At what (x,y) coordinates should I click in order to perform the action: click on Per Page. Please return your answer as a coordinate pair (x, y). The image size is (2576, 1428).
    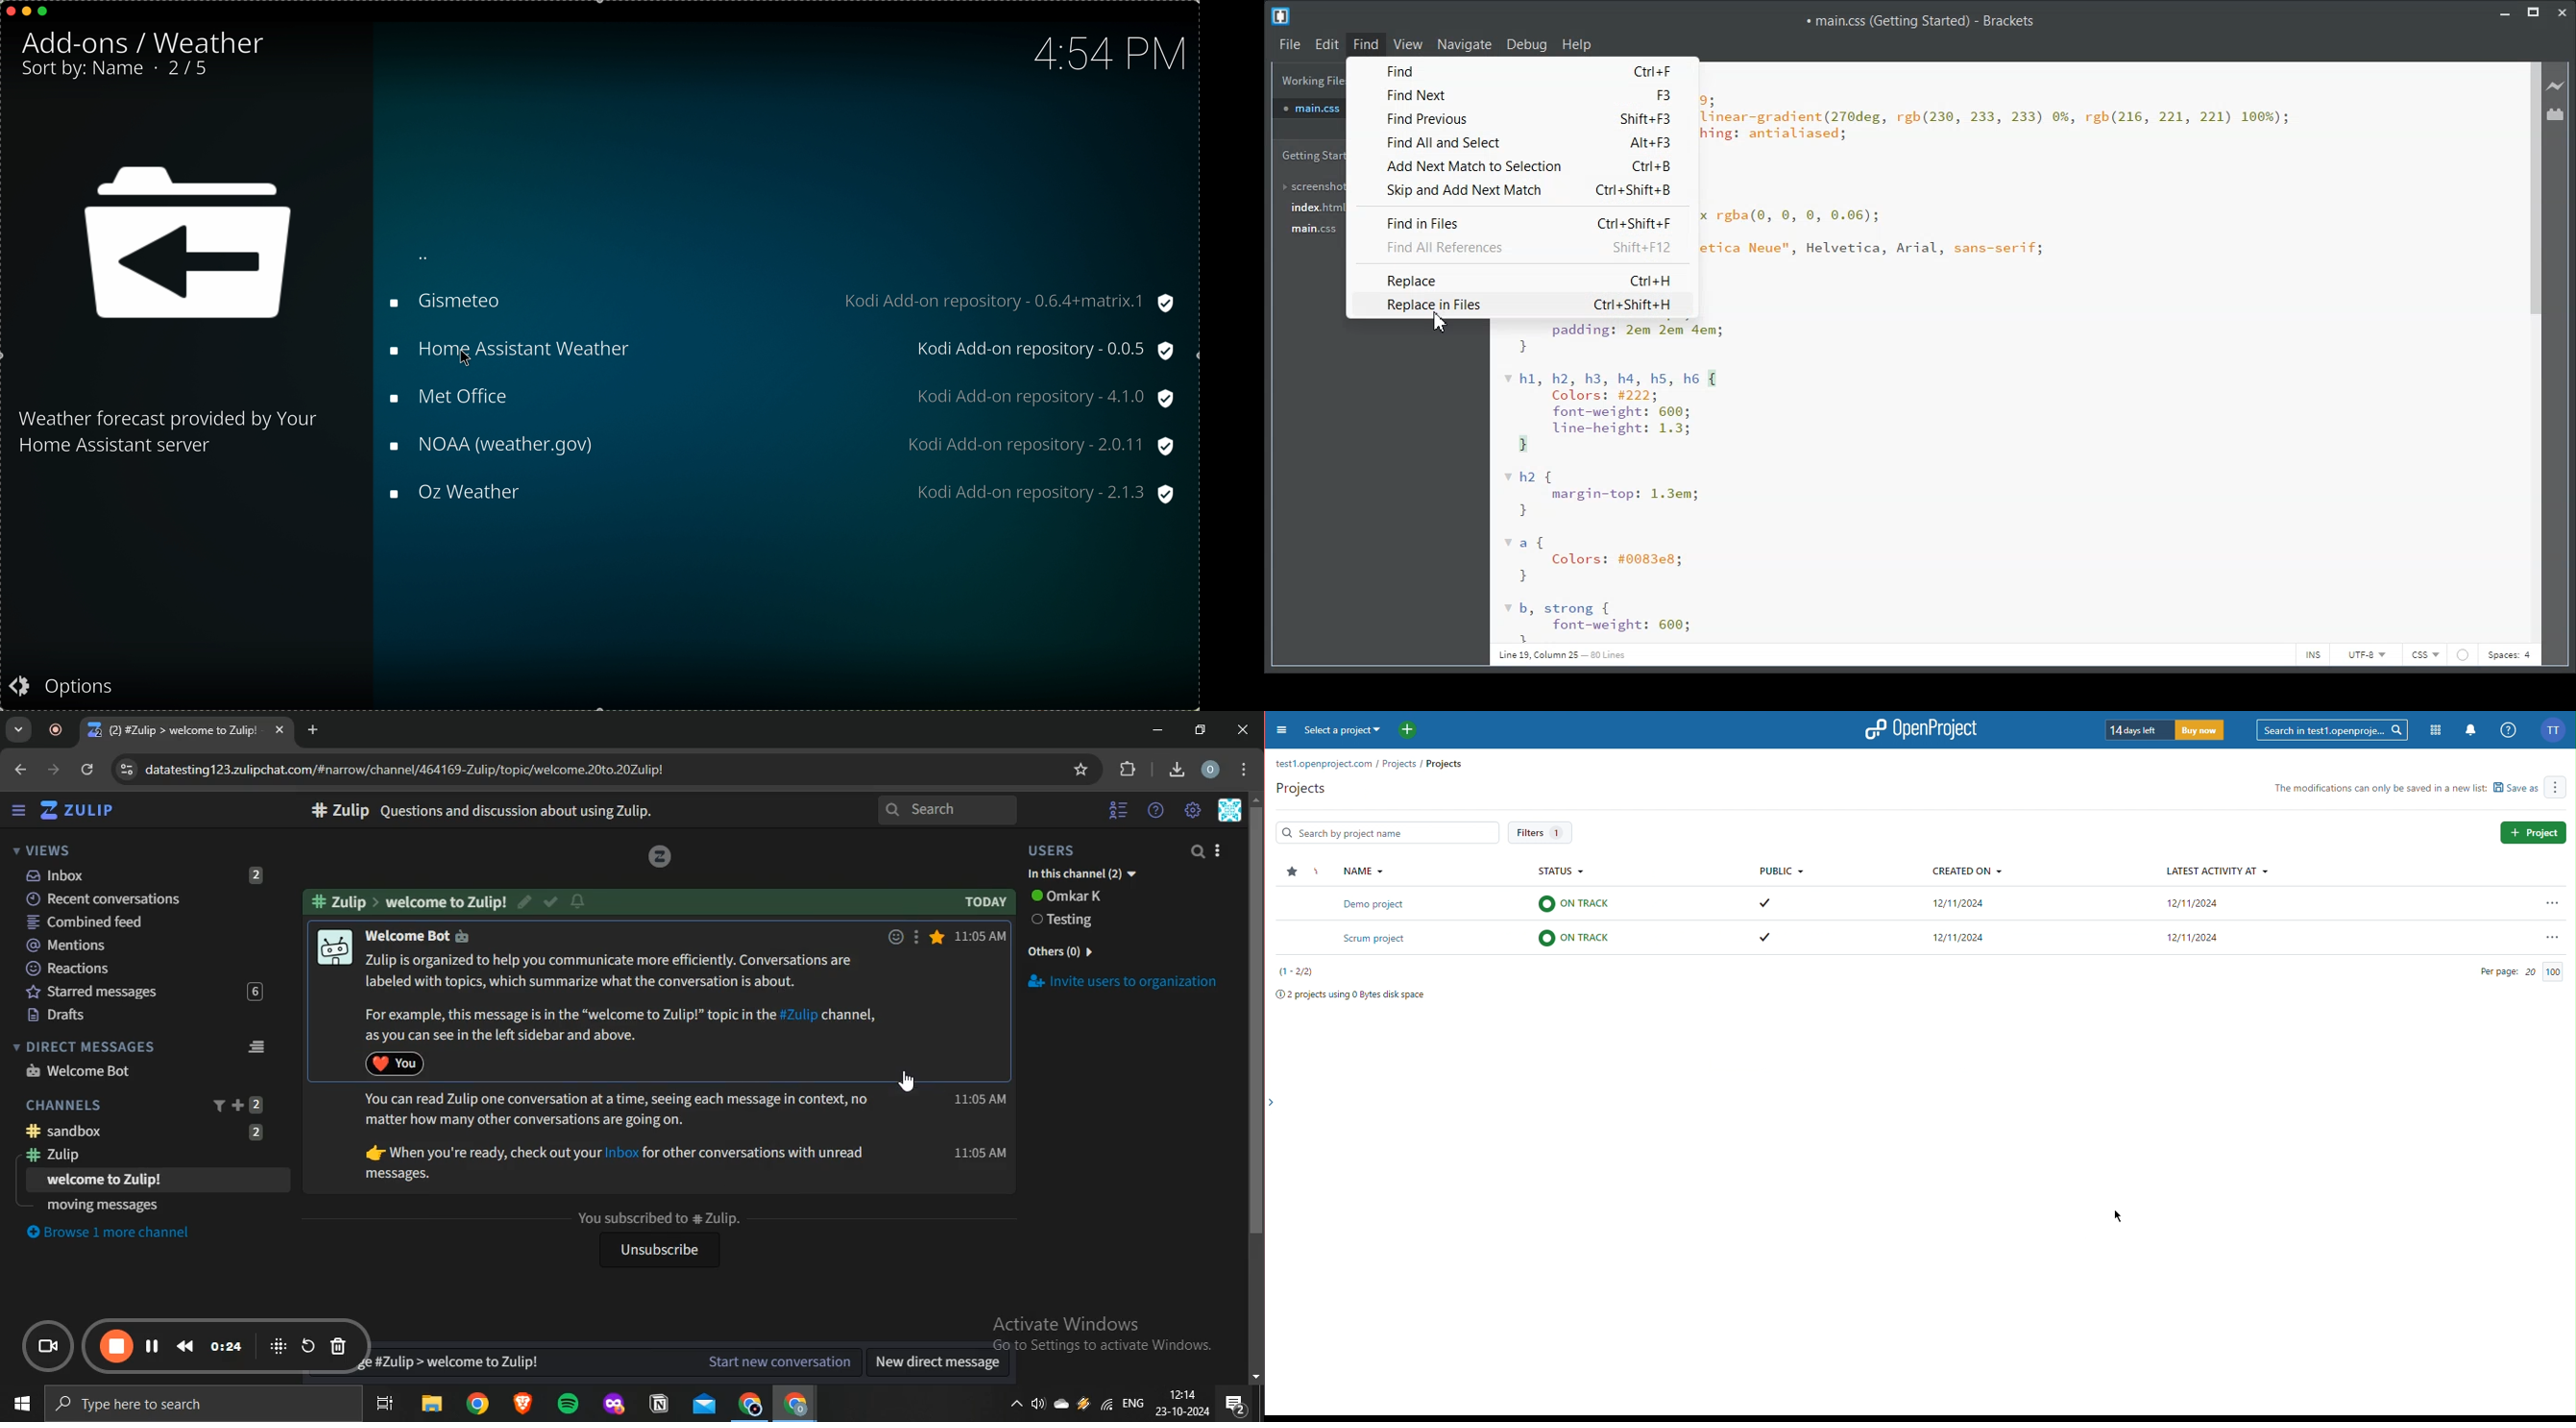
    Looking at the image, I should click on (2520, 971).